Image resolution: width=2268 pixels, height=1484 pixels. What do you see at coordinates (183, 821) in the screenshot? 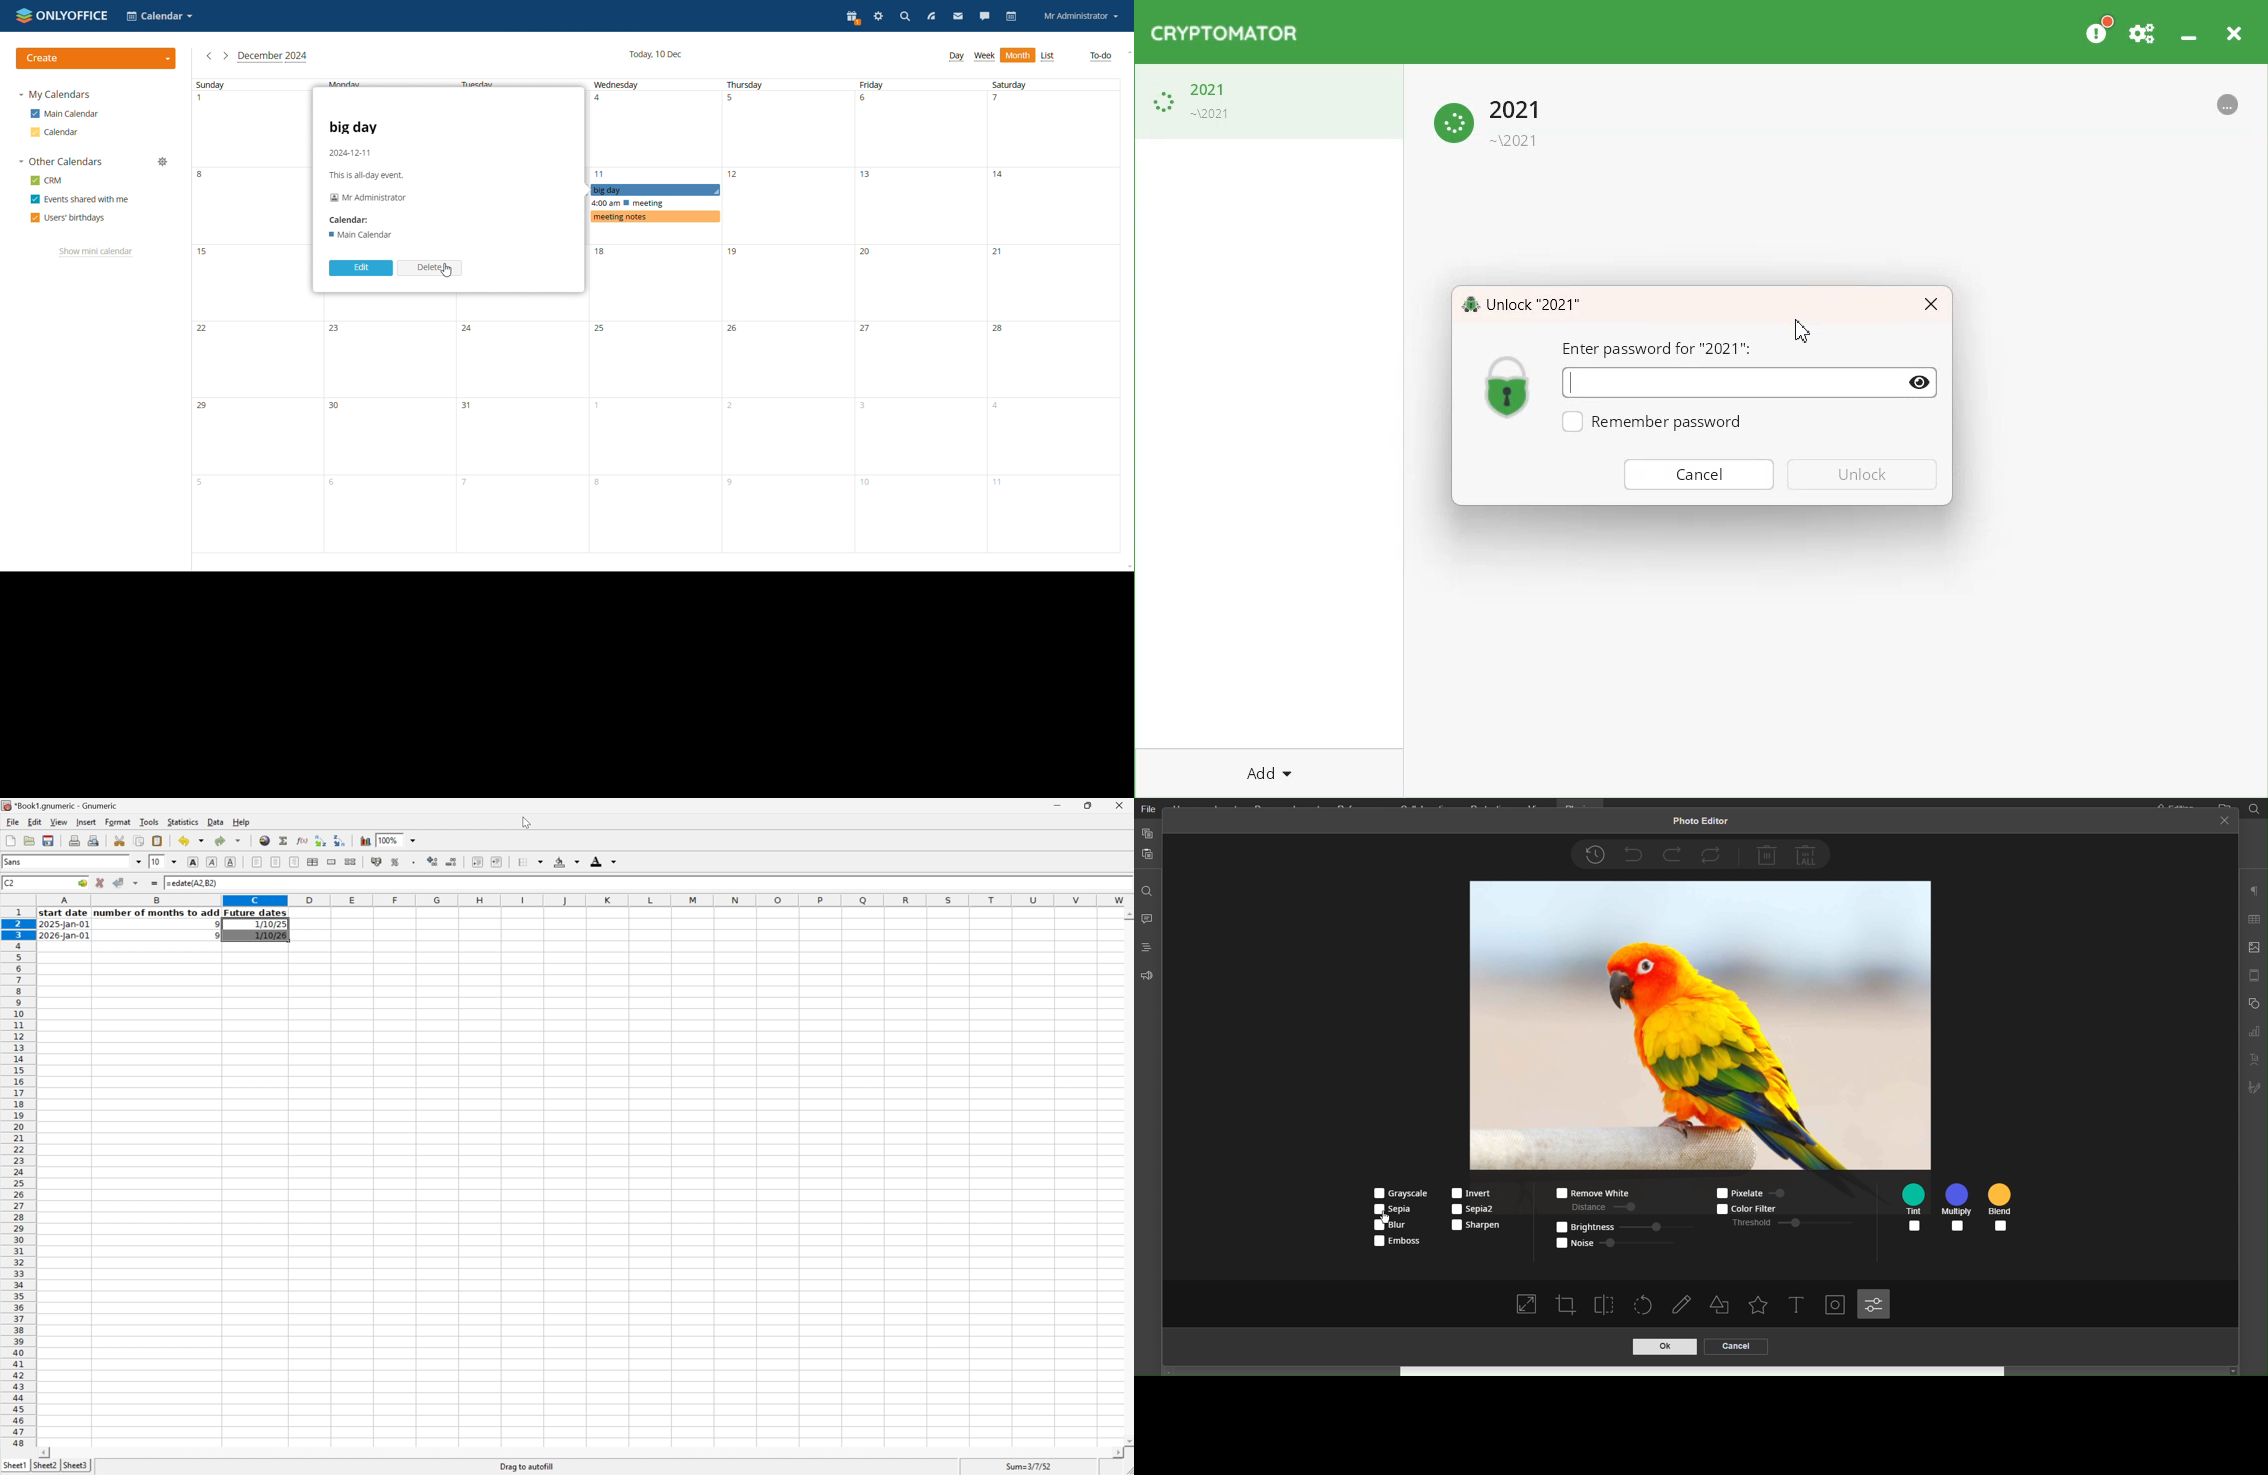
I see `Statistics` at bounding box center [183, 821].